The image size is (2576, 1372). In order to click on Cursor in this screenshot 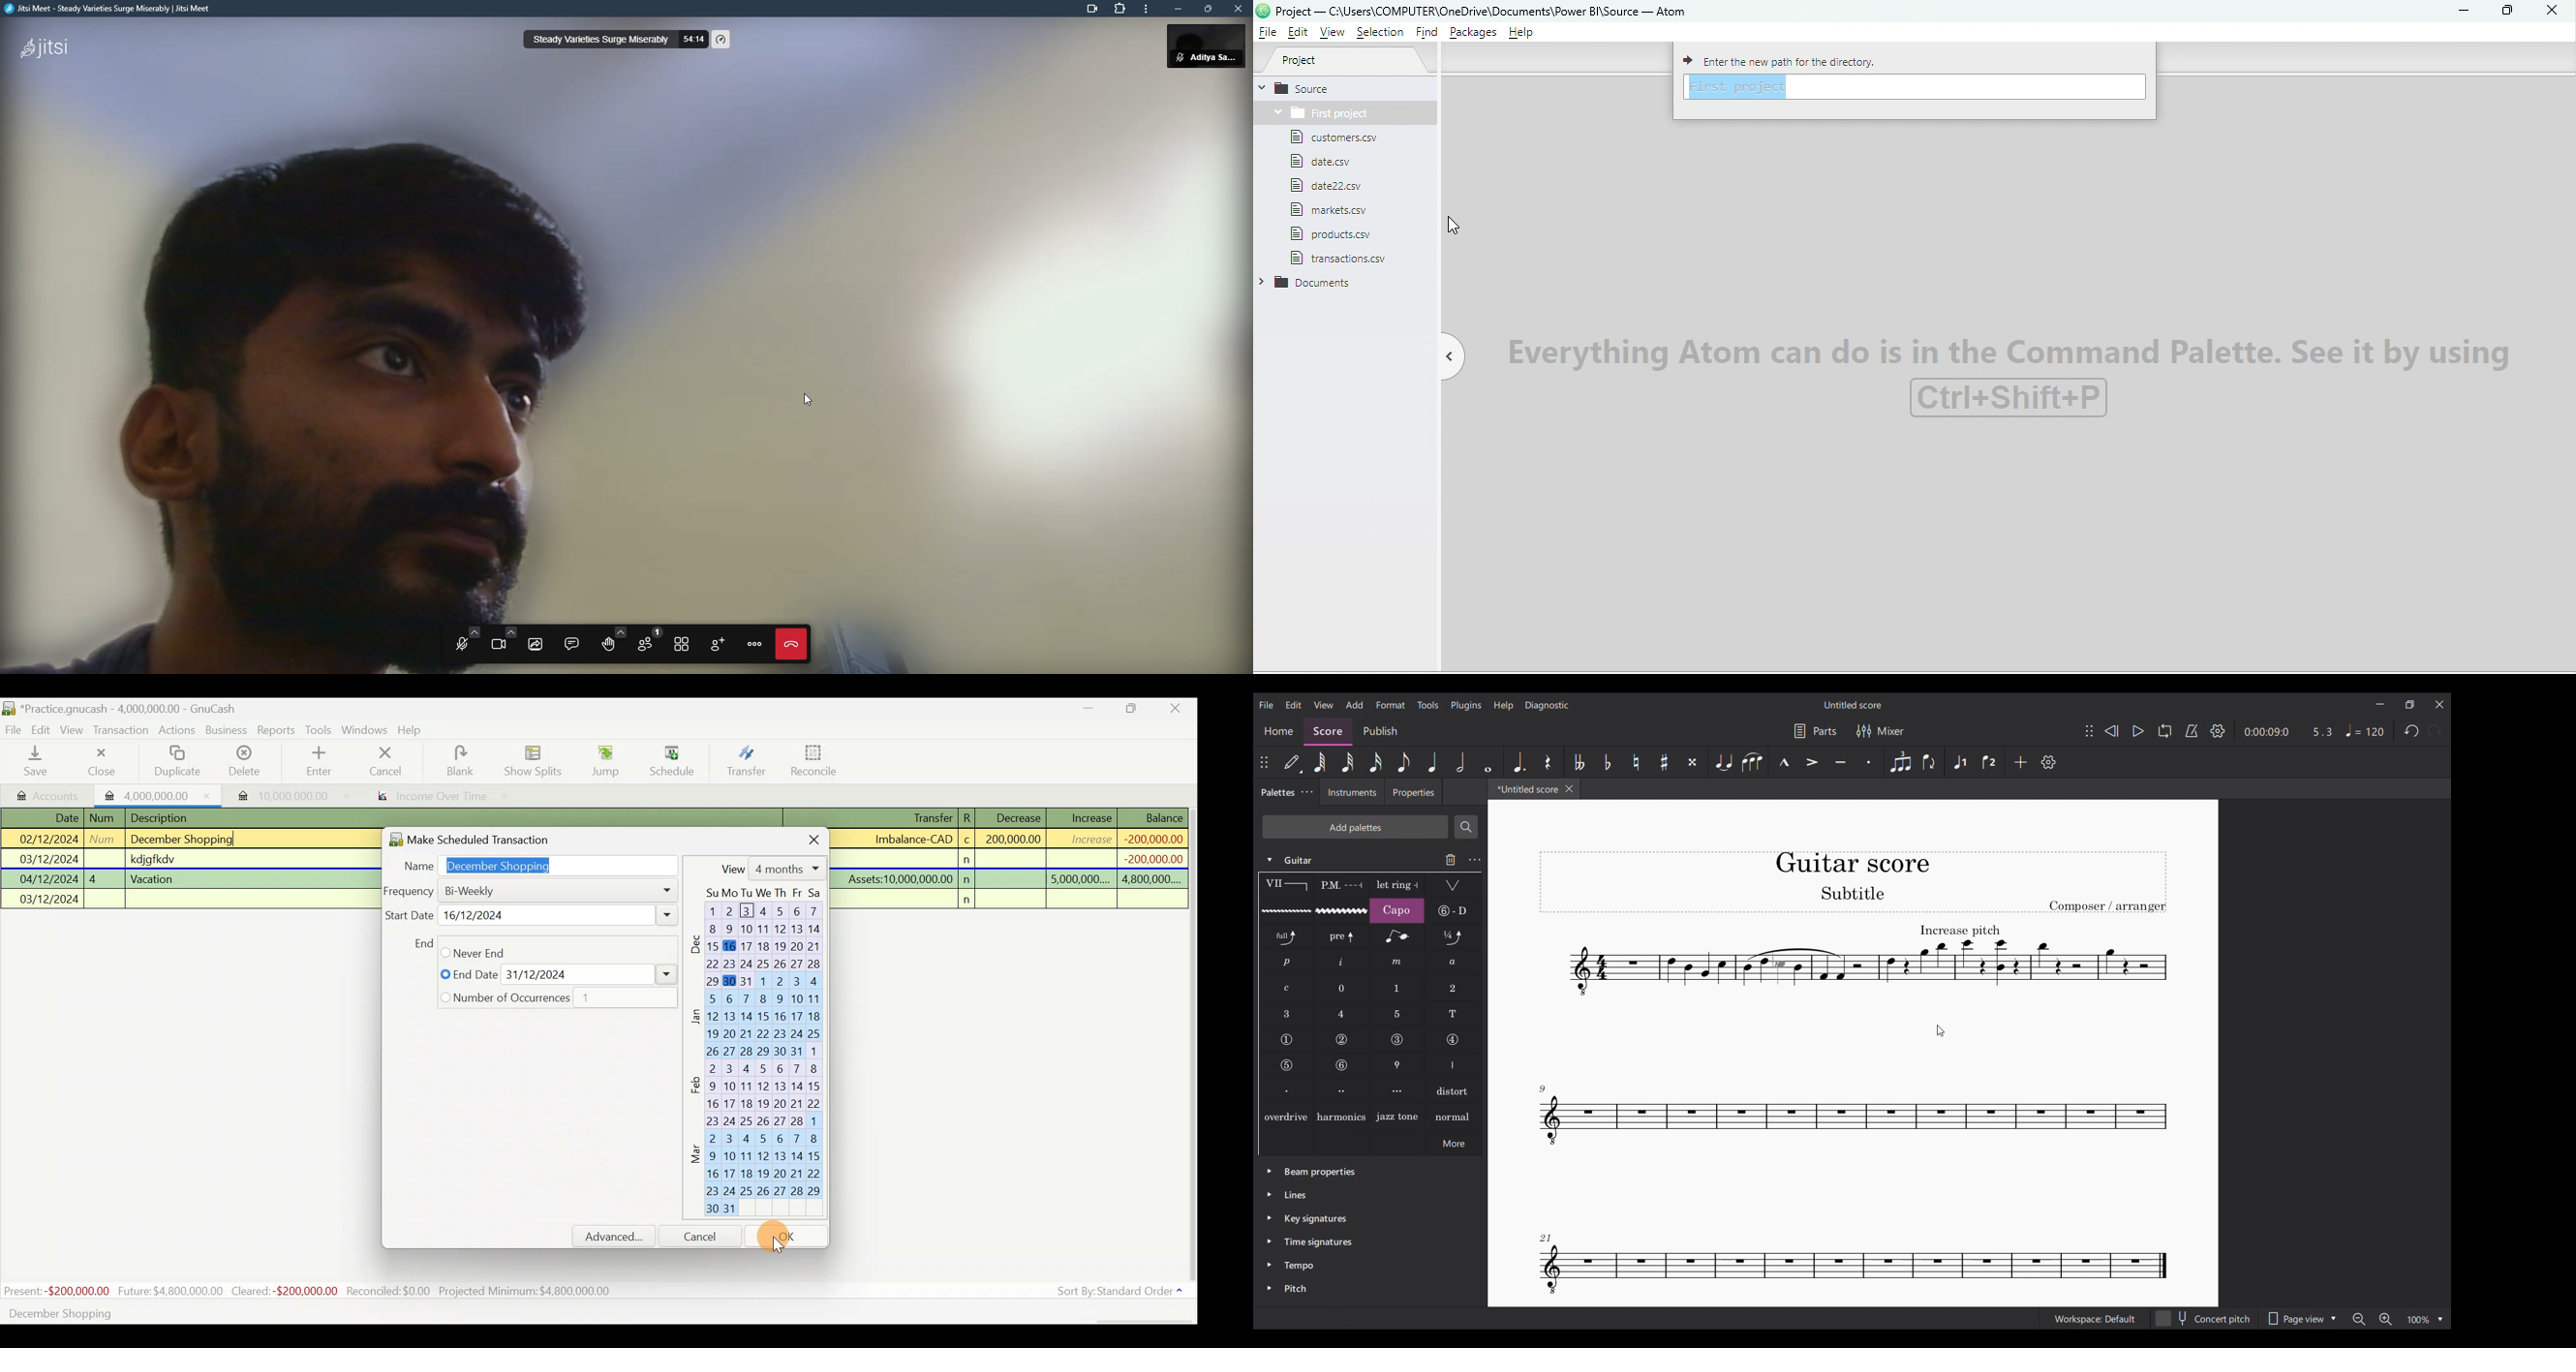, I will do `click(552, 1158)`.